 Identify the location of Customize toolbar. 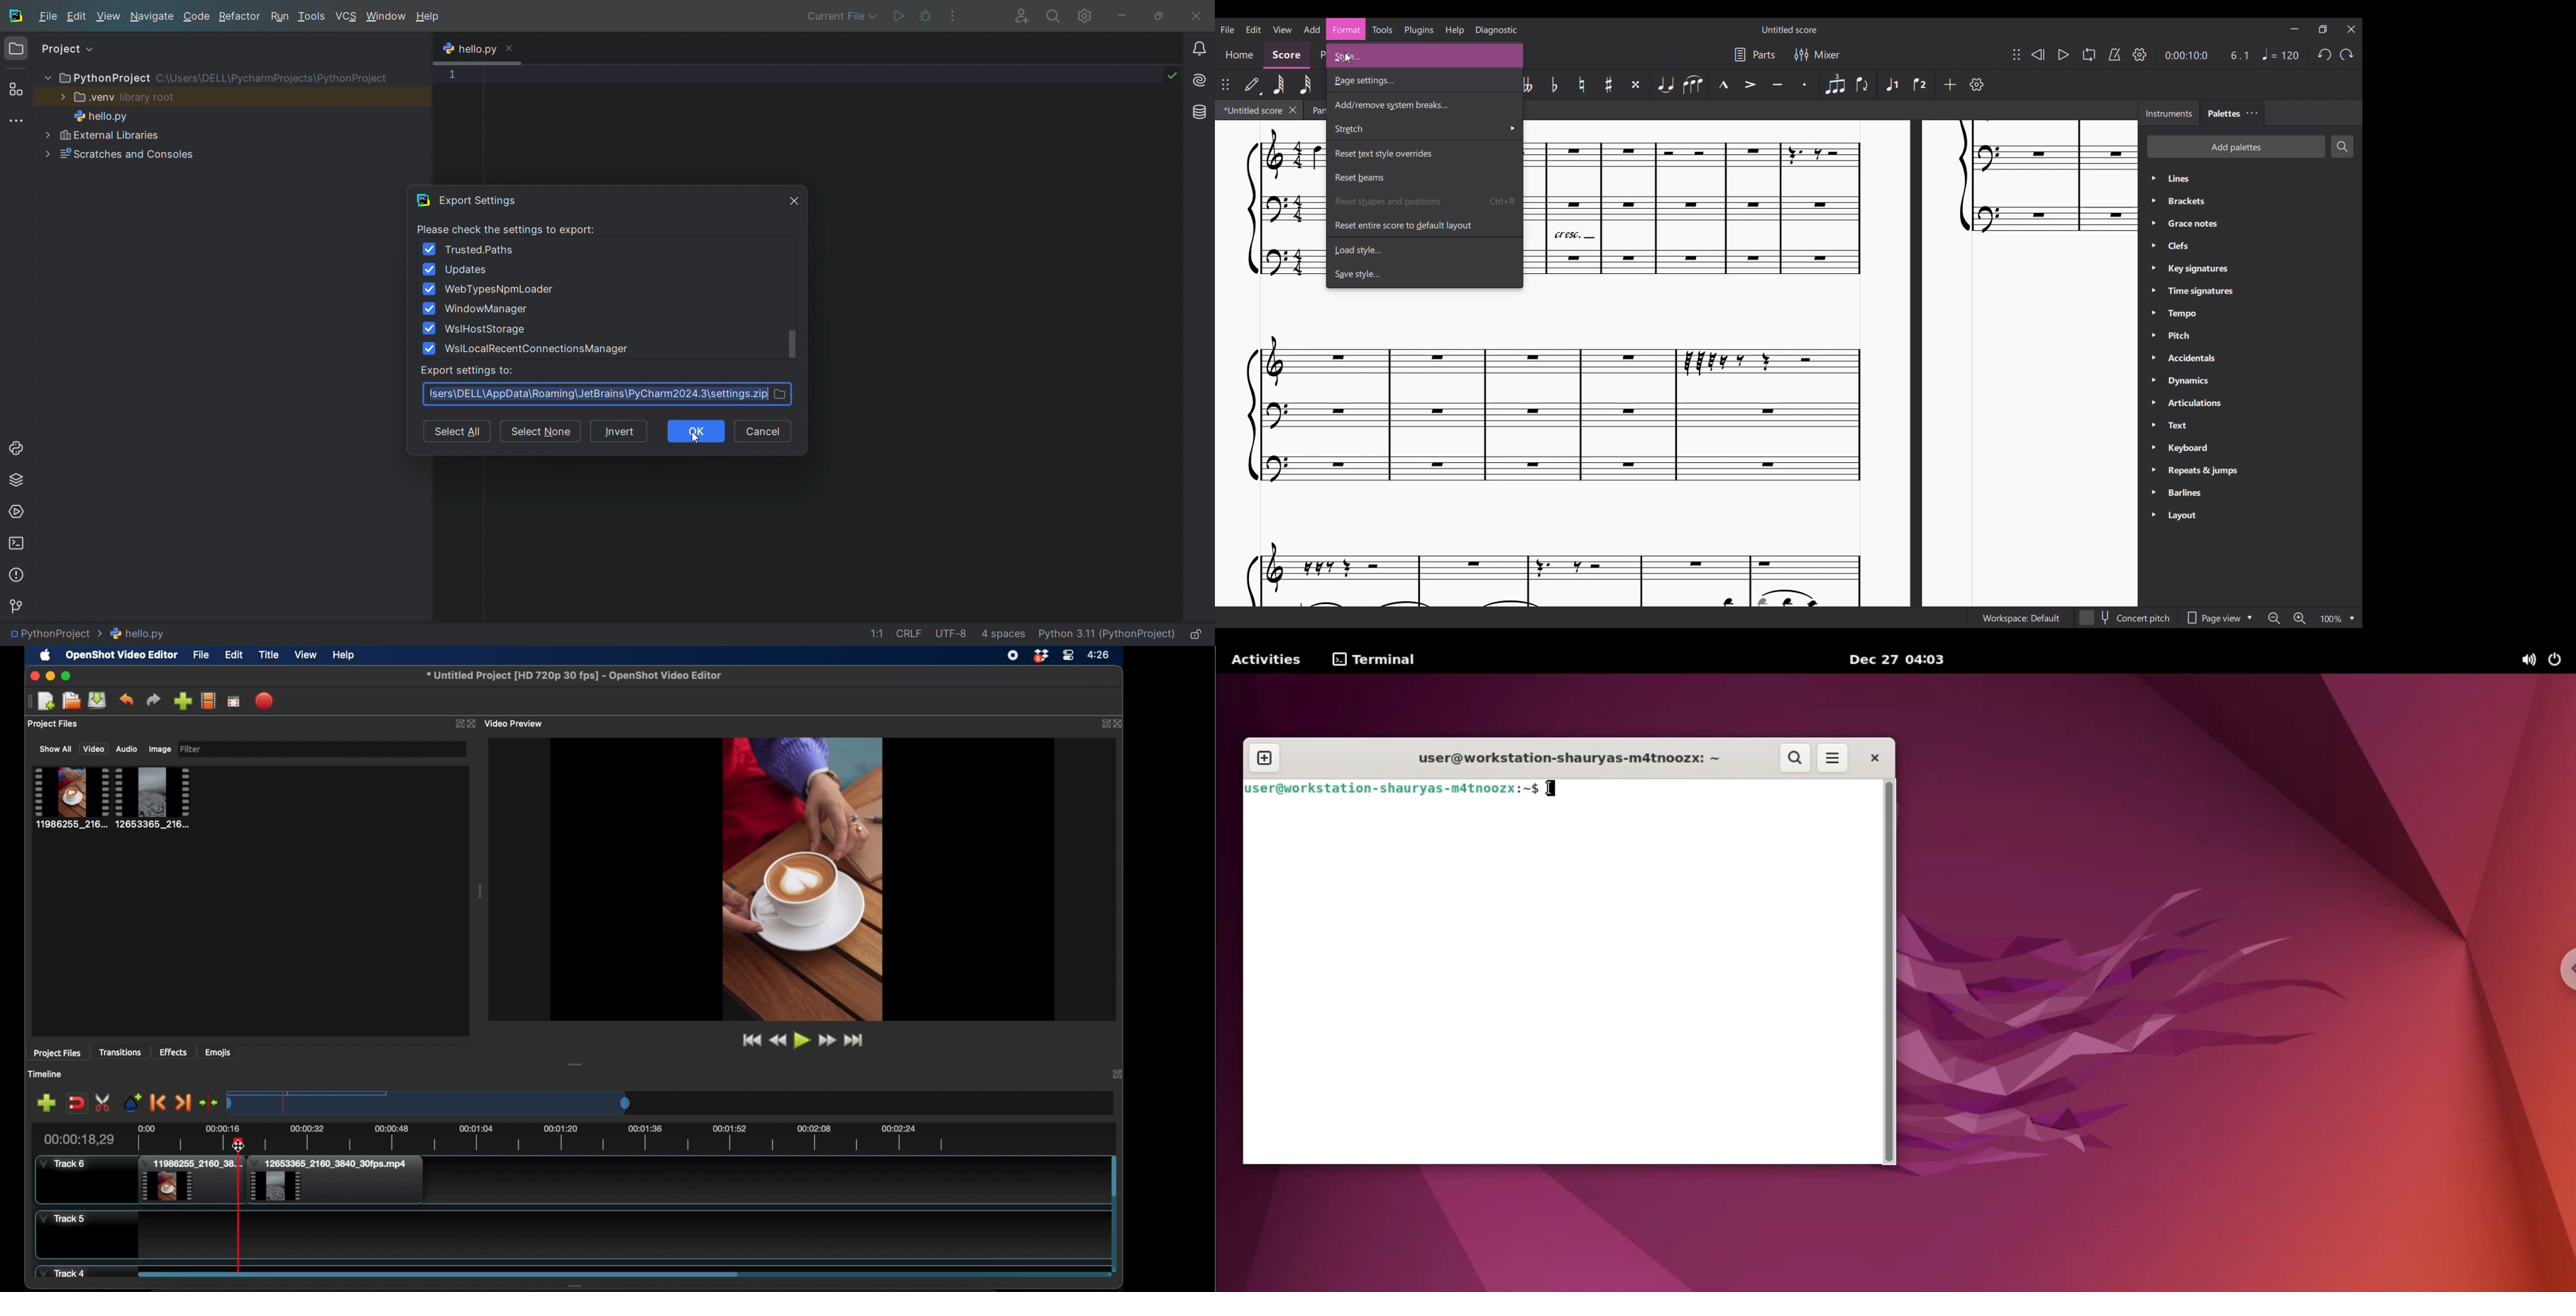
(1977, 84).